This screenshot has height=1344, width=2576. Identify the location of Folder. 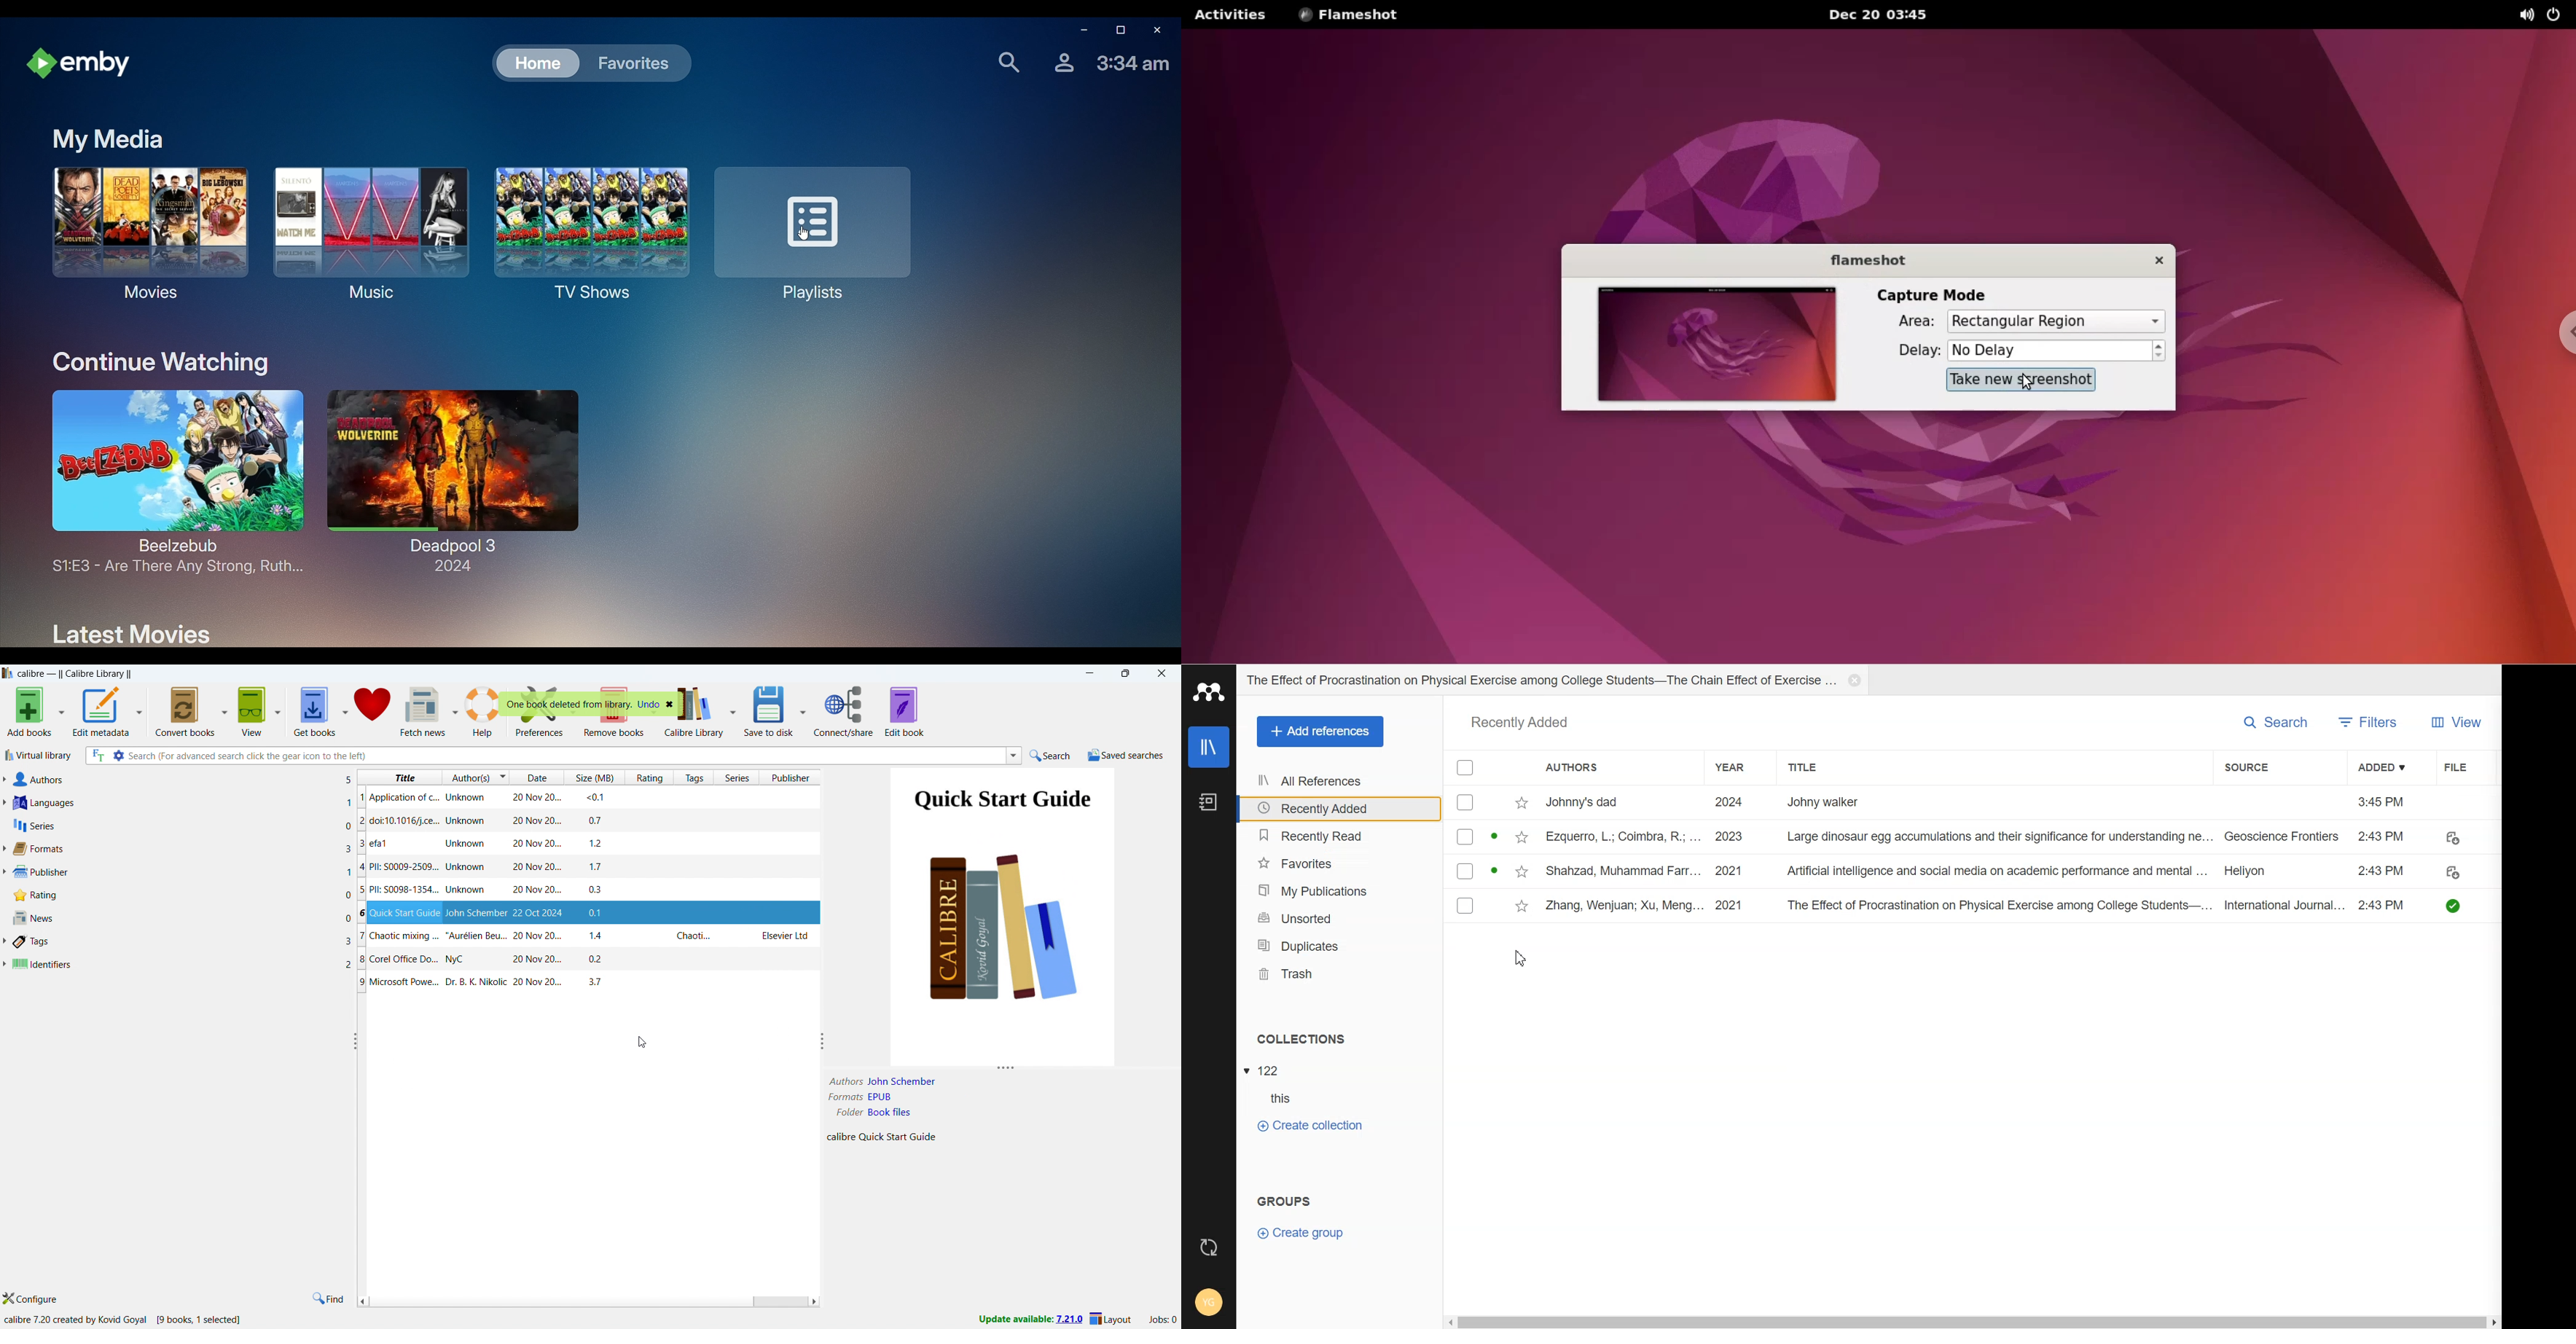
(844, 1113).